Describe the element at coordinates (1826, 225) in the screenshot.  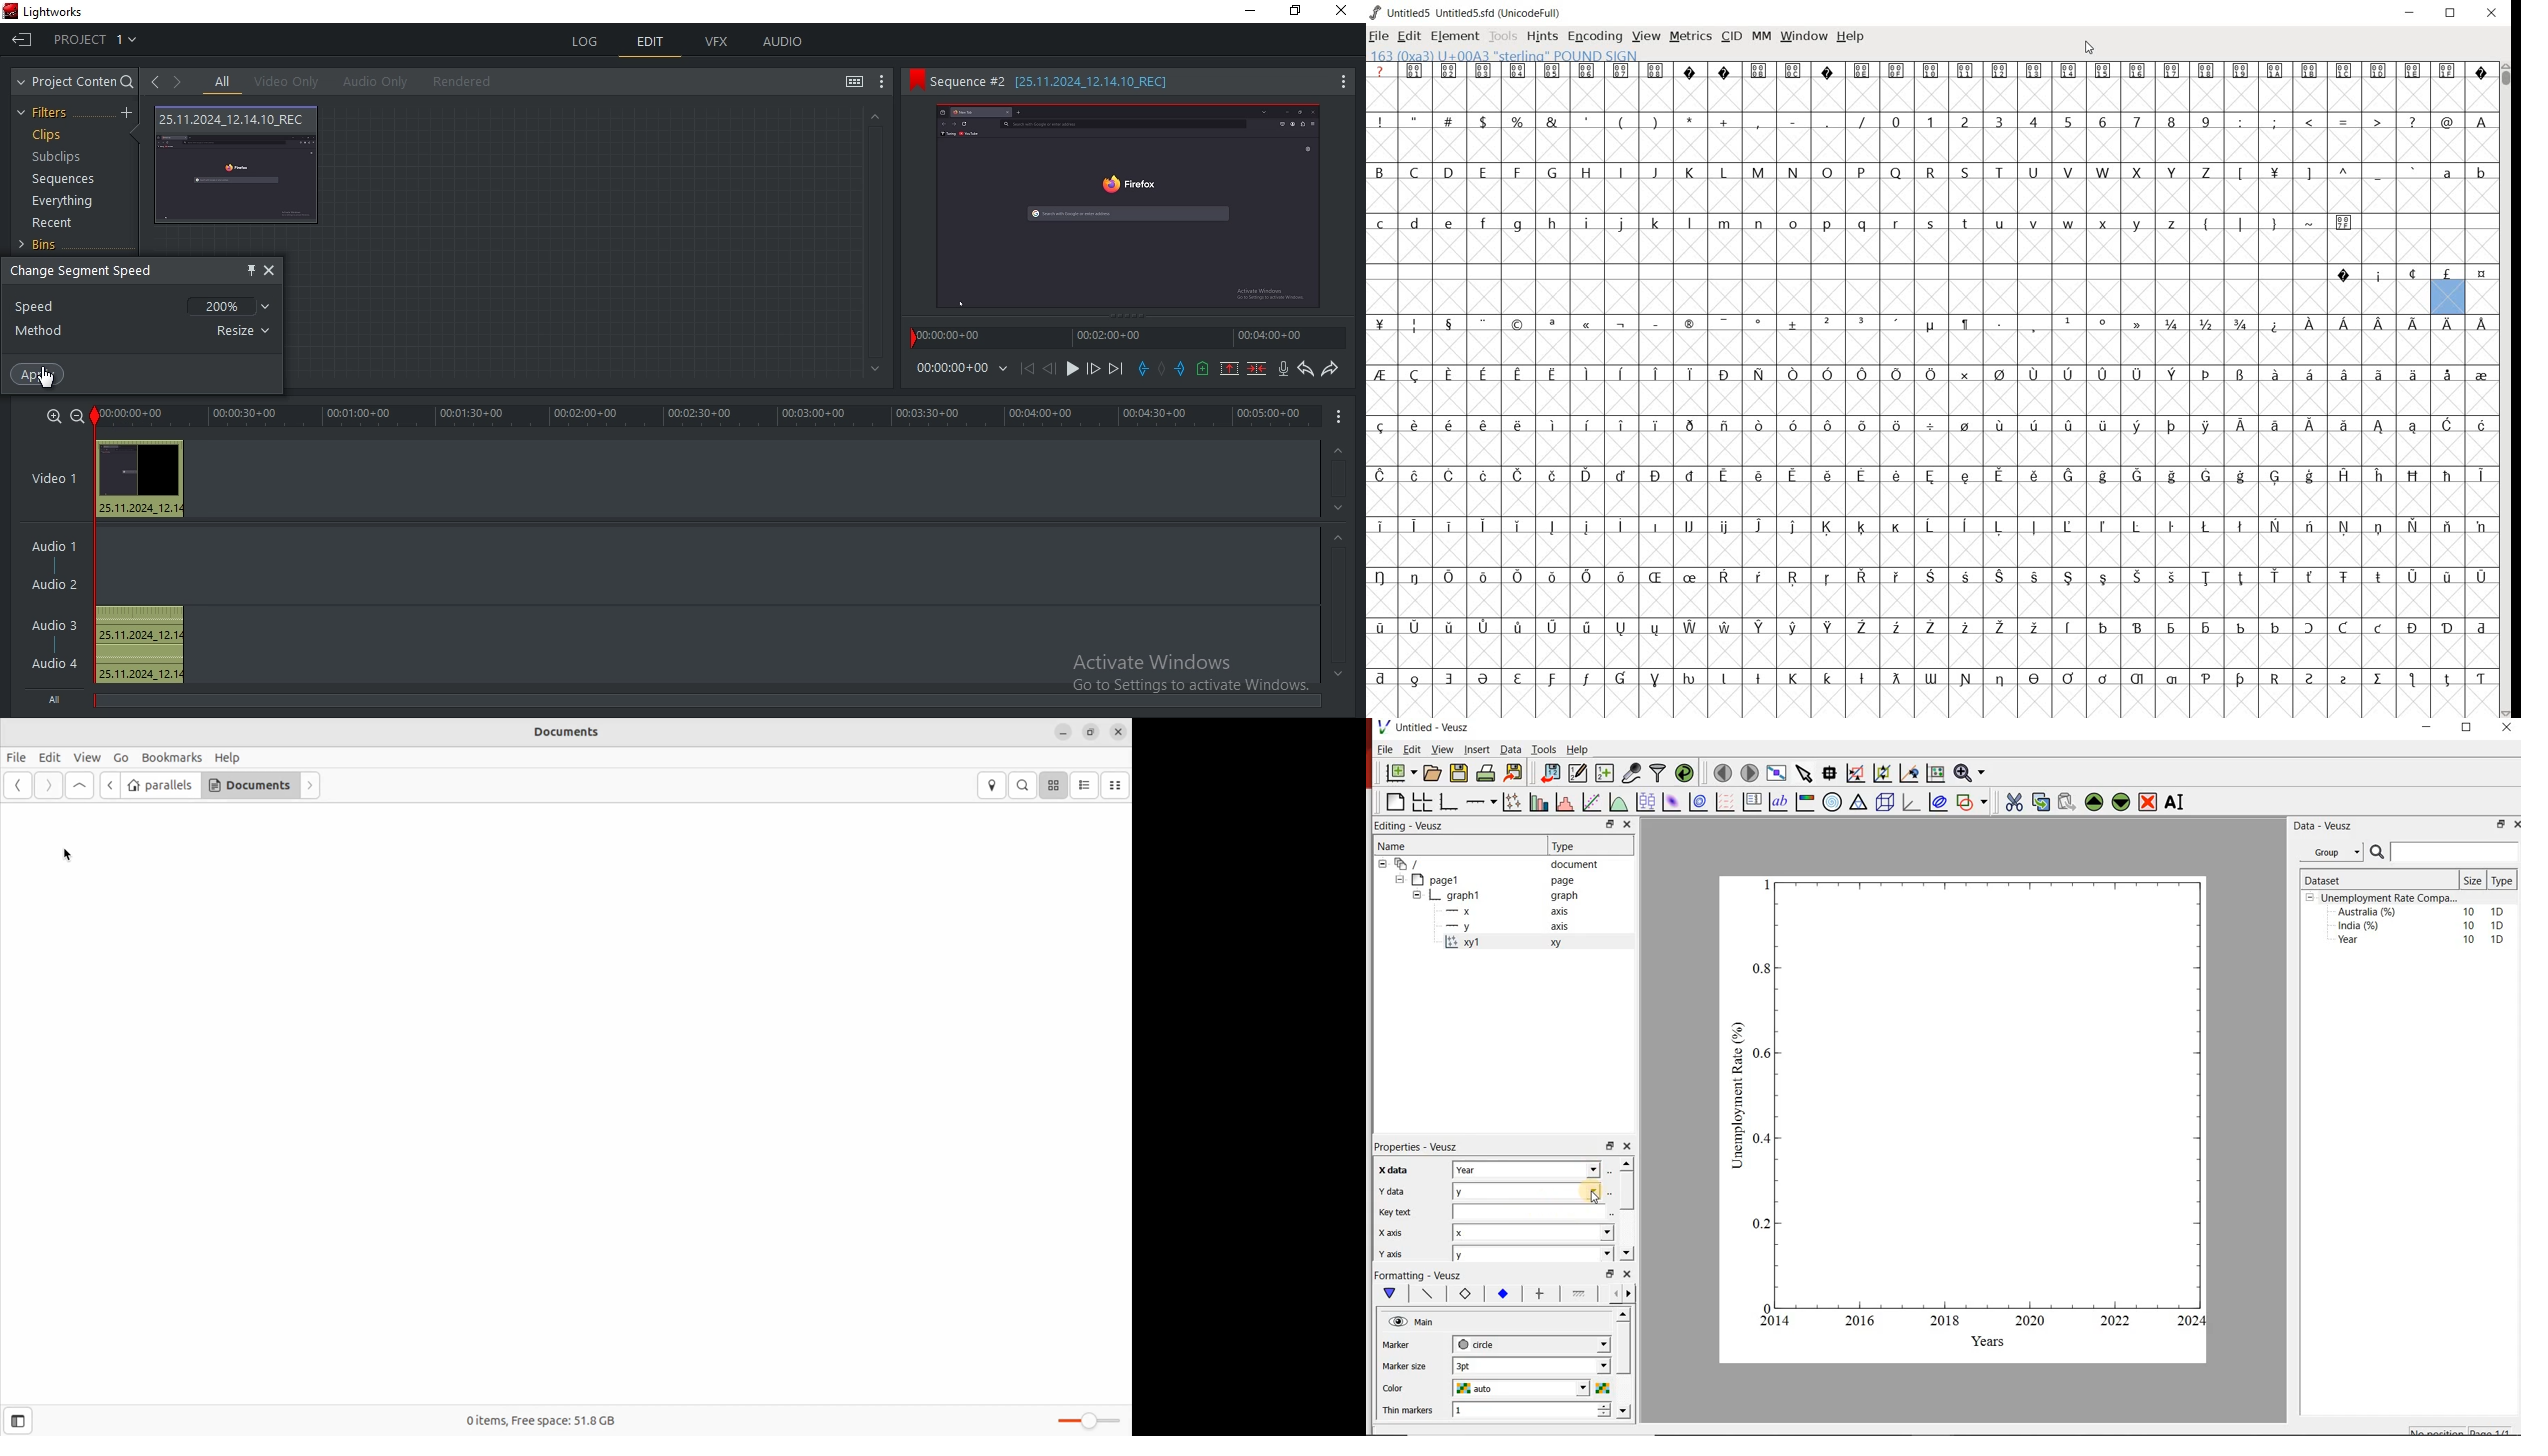
I see `p` at that location.